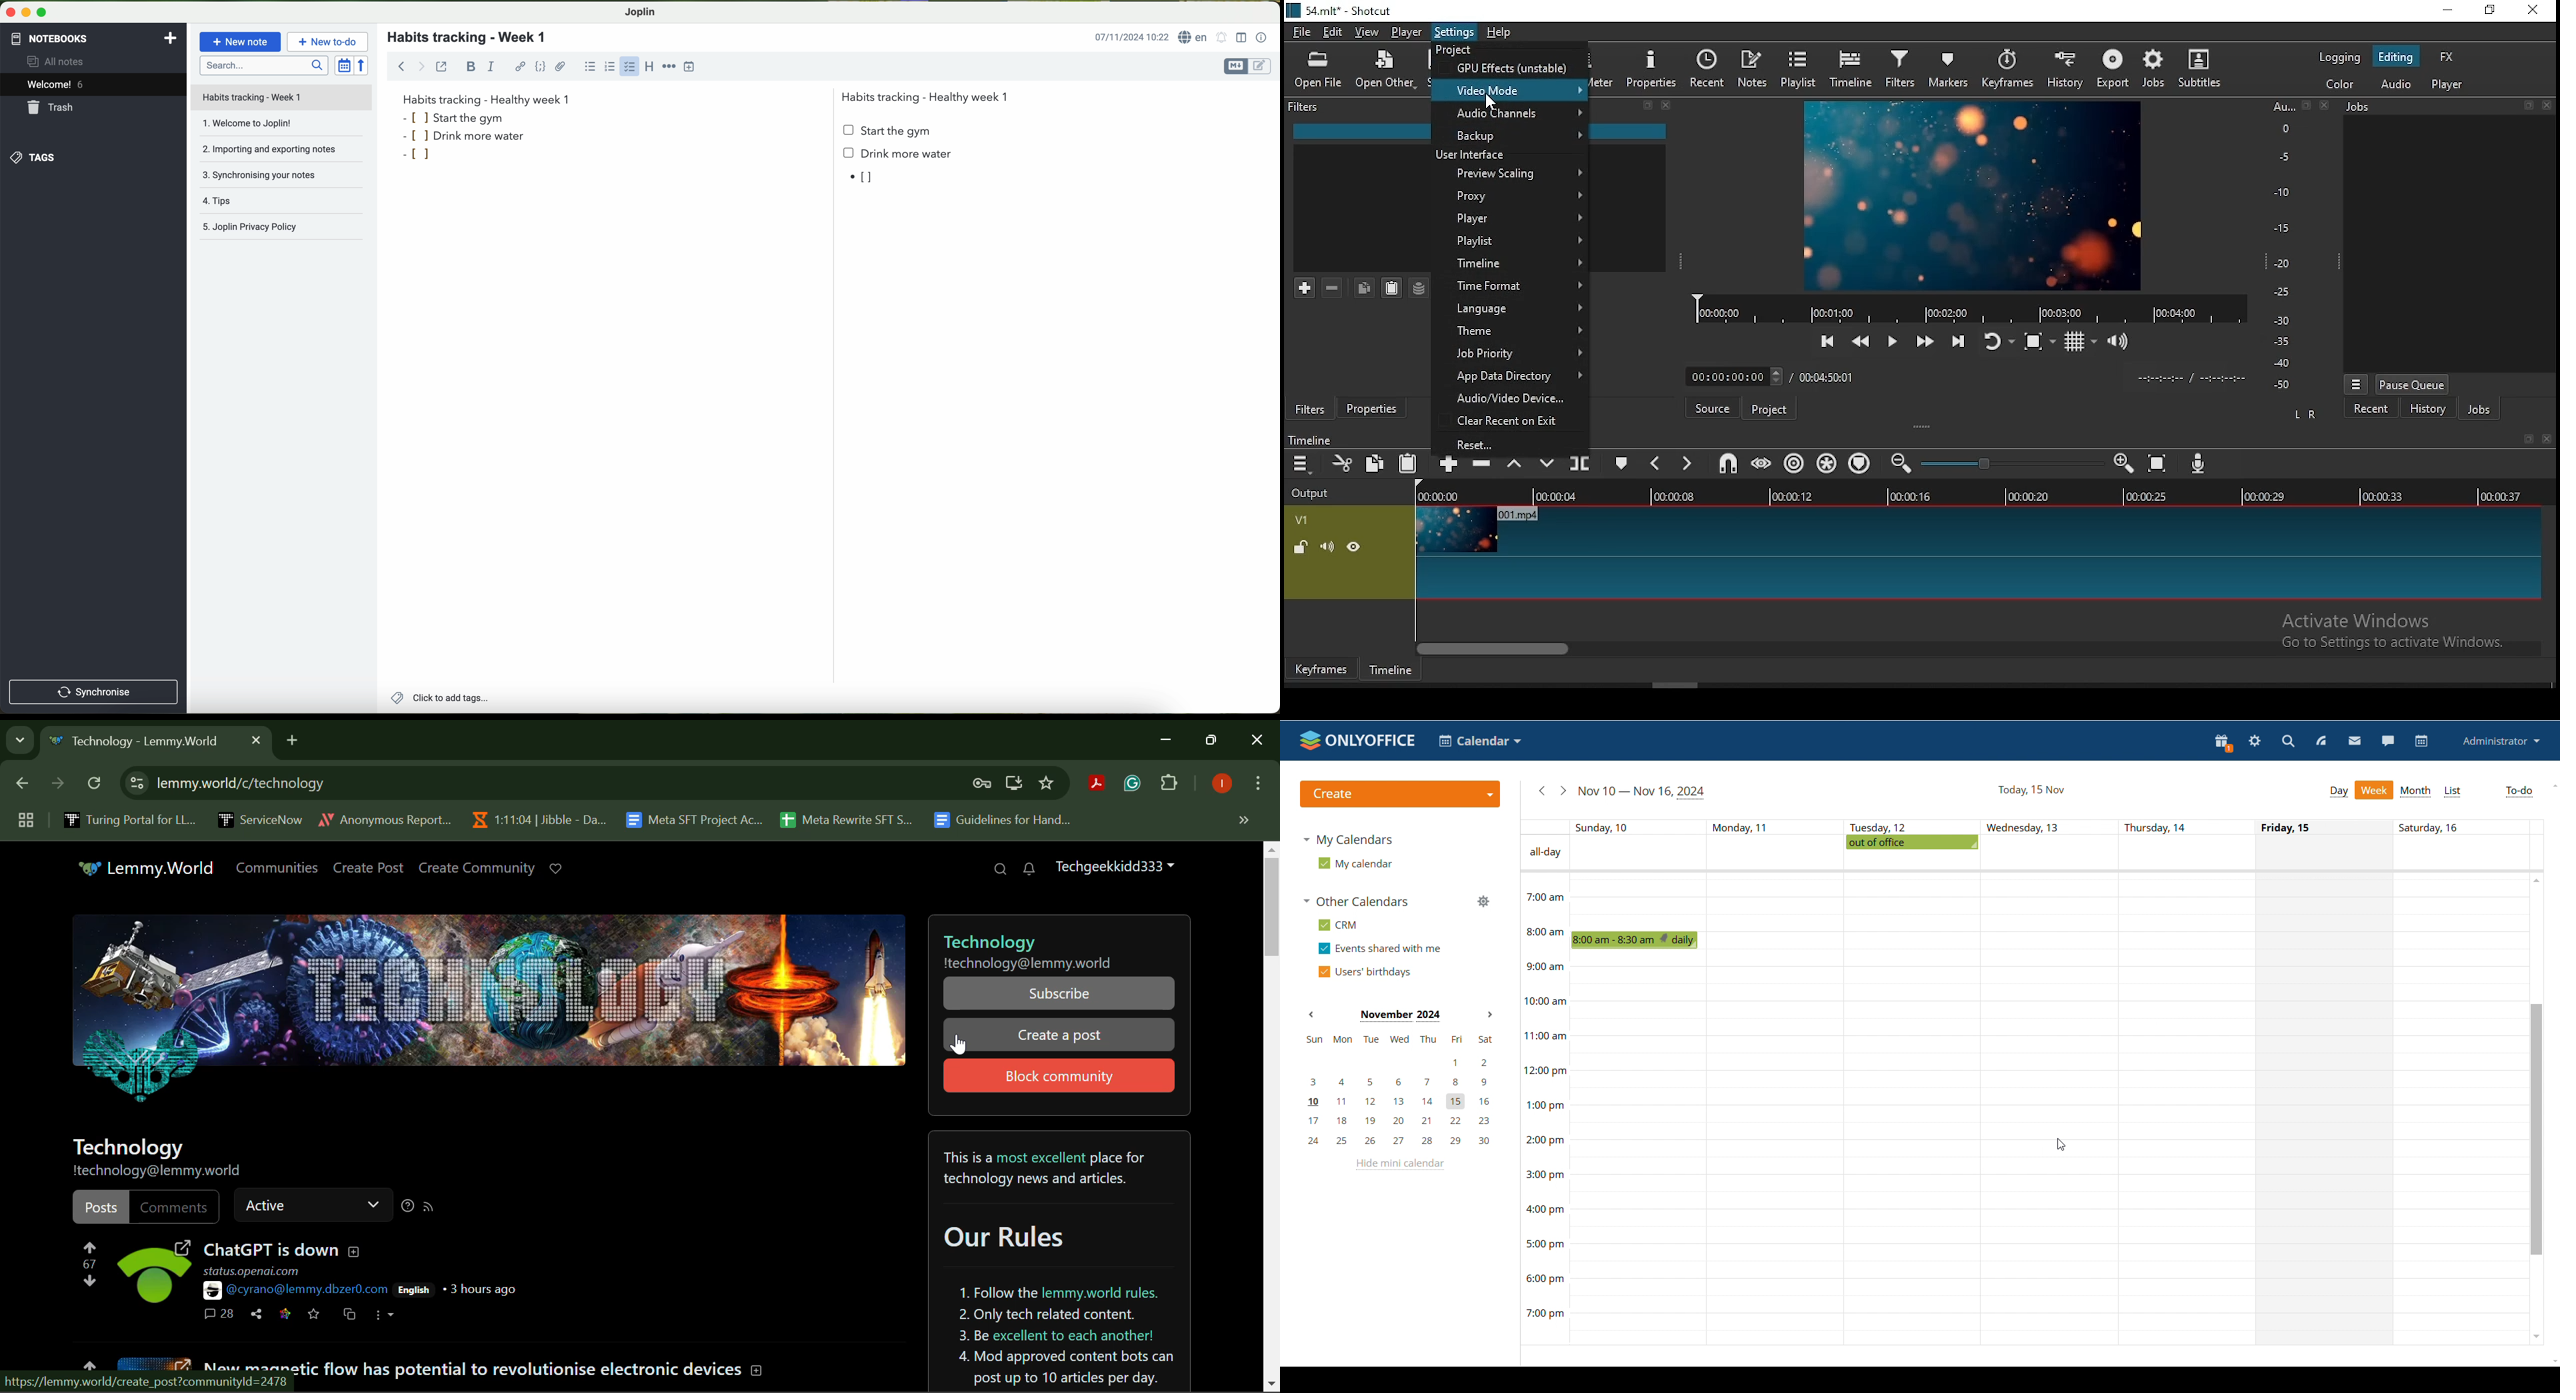 Image resolution: width=2576 pixels, height=1400 pixels. Describe the element at coordinates (489, 1014) in the screenshot. I see `Technology Community Header Image` at that location.